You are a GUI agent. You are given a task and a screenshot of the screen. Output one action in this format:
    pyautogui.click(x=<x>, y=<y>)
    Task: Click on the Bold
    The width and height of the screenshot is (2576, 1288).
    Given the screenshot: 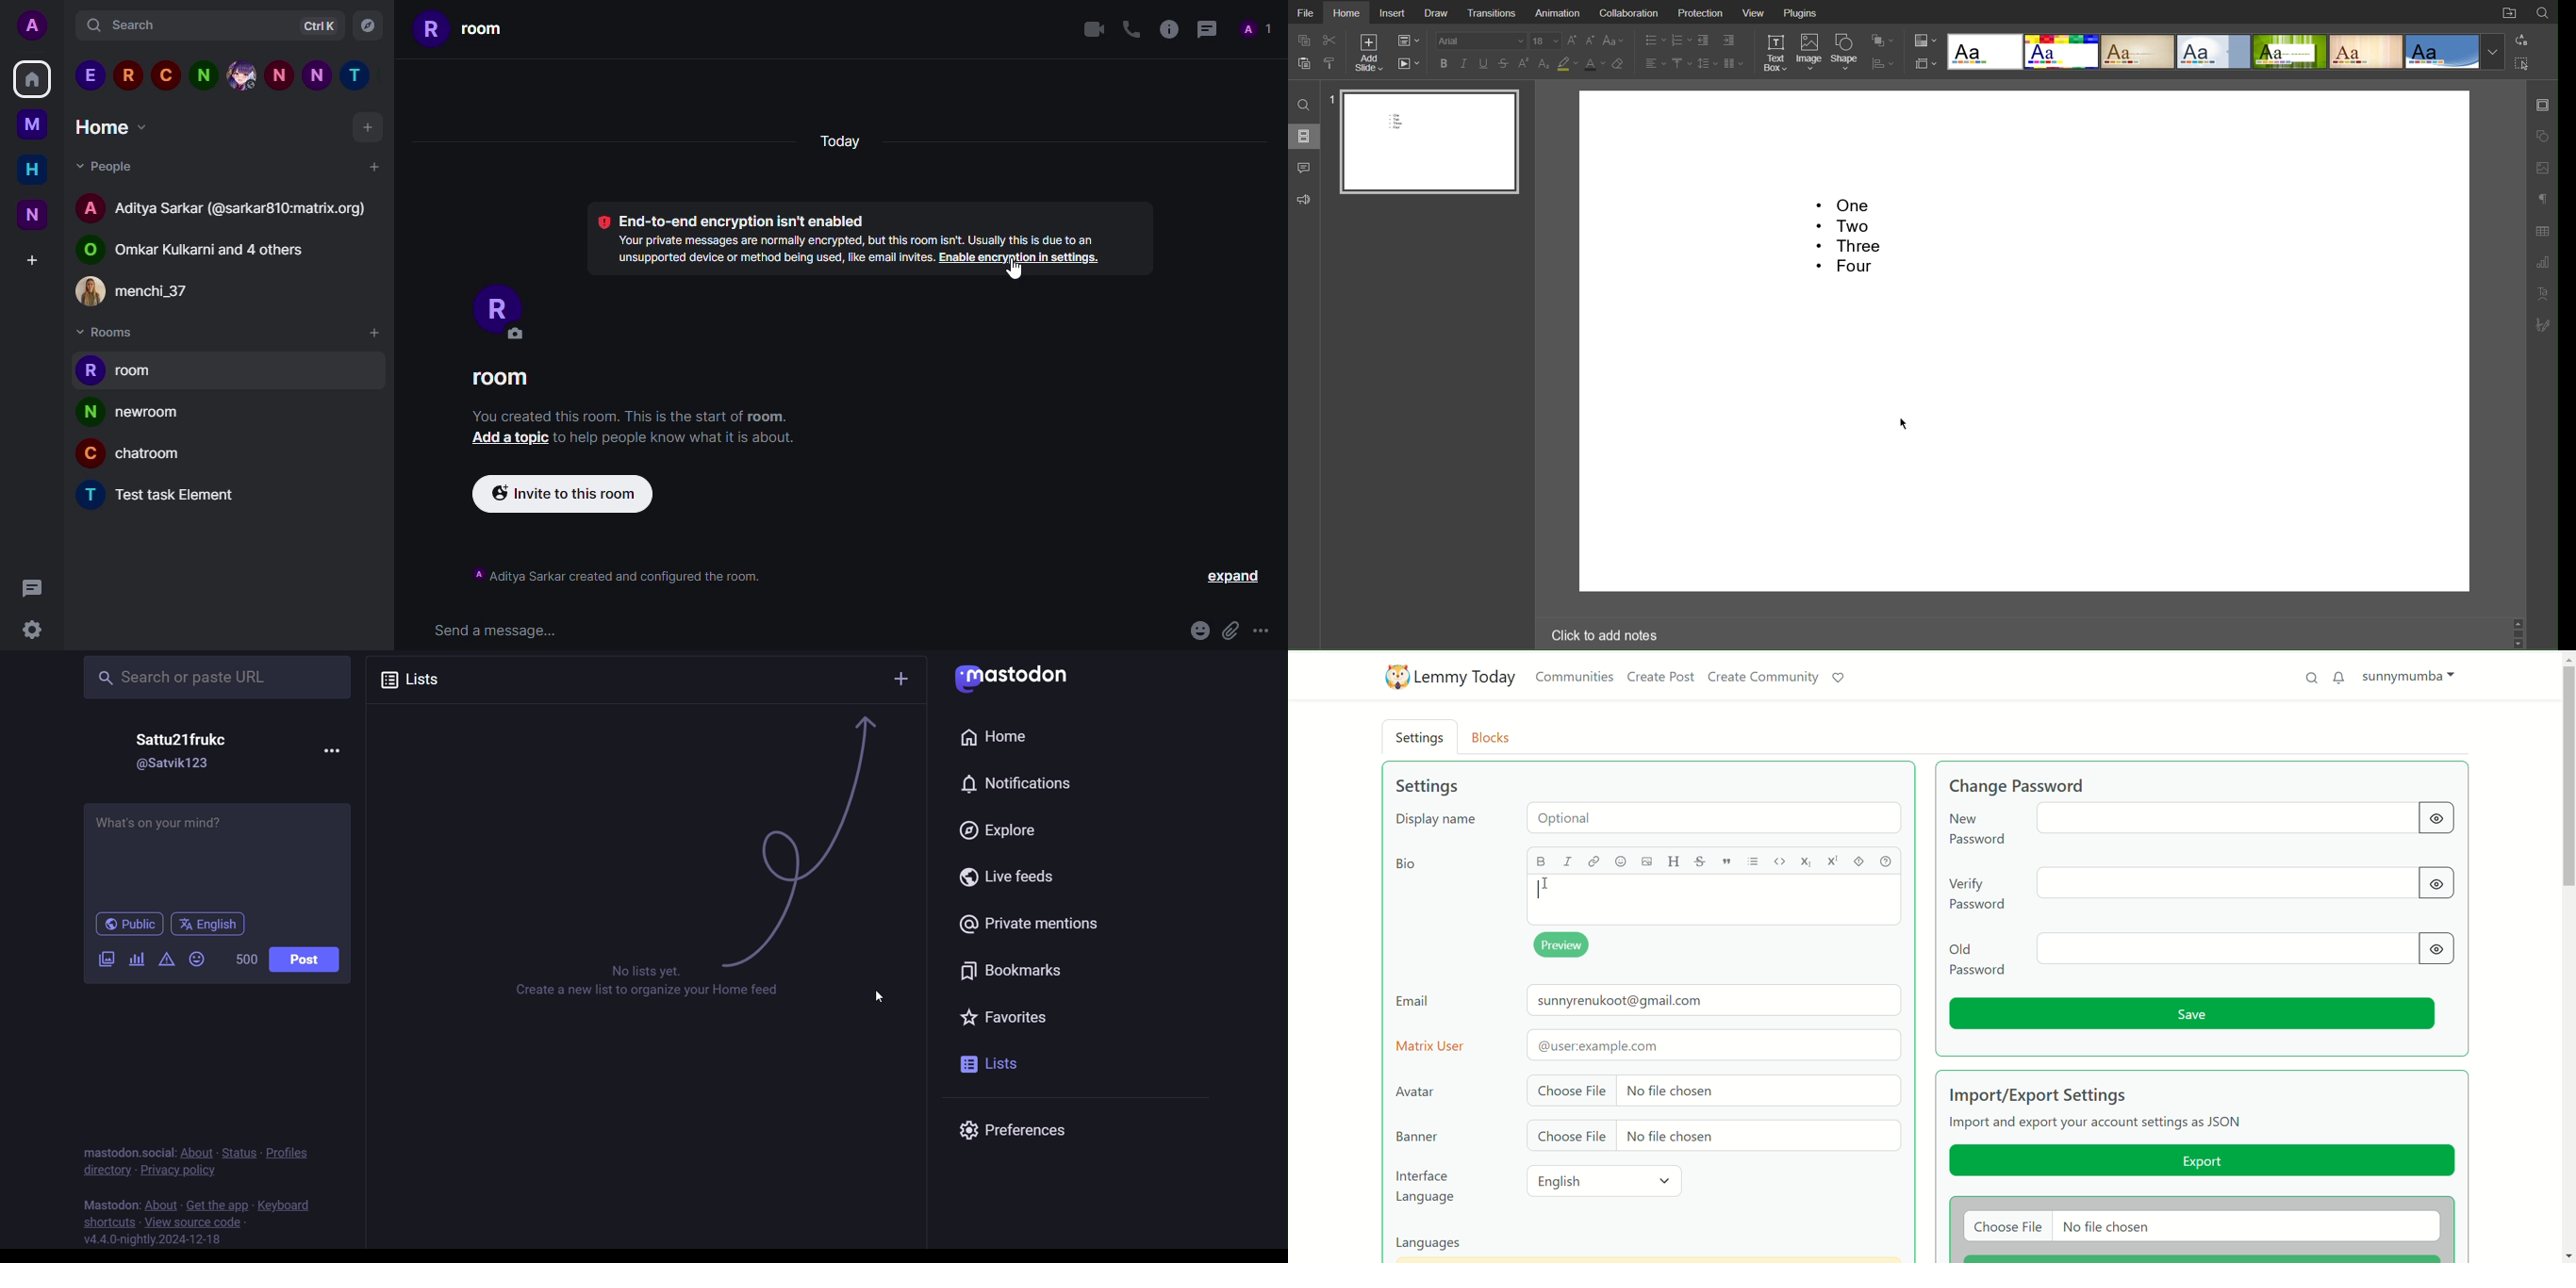 What is the action you would take?
    pyautogui.click(x=1444, y=63)
    